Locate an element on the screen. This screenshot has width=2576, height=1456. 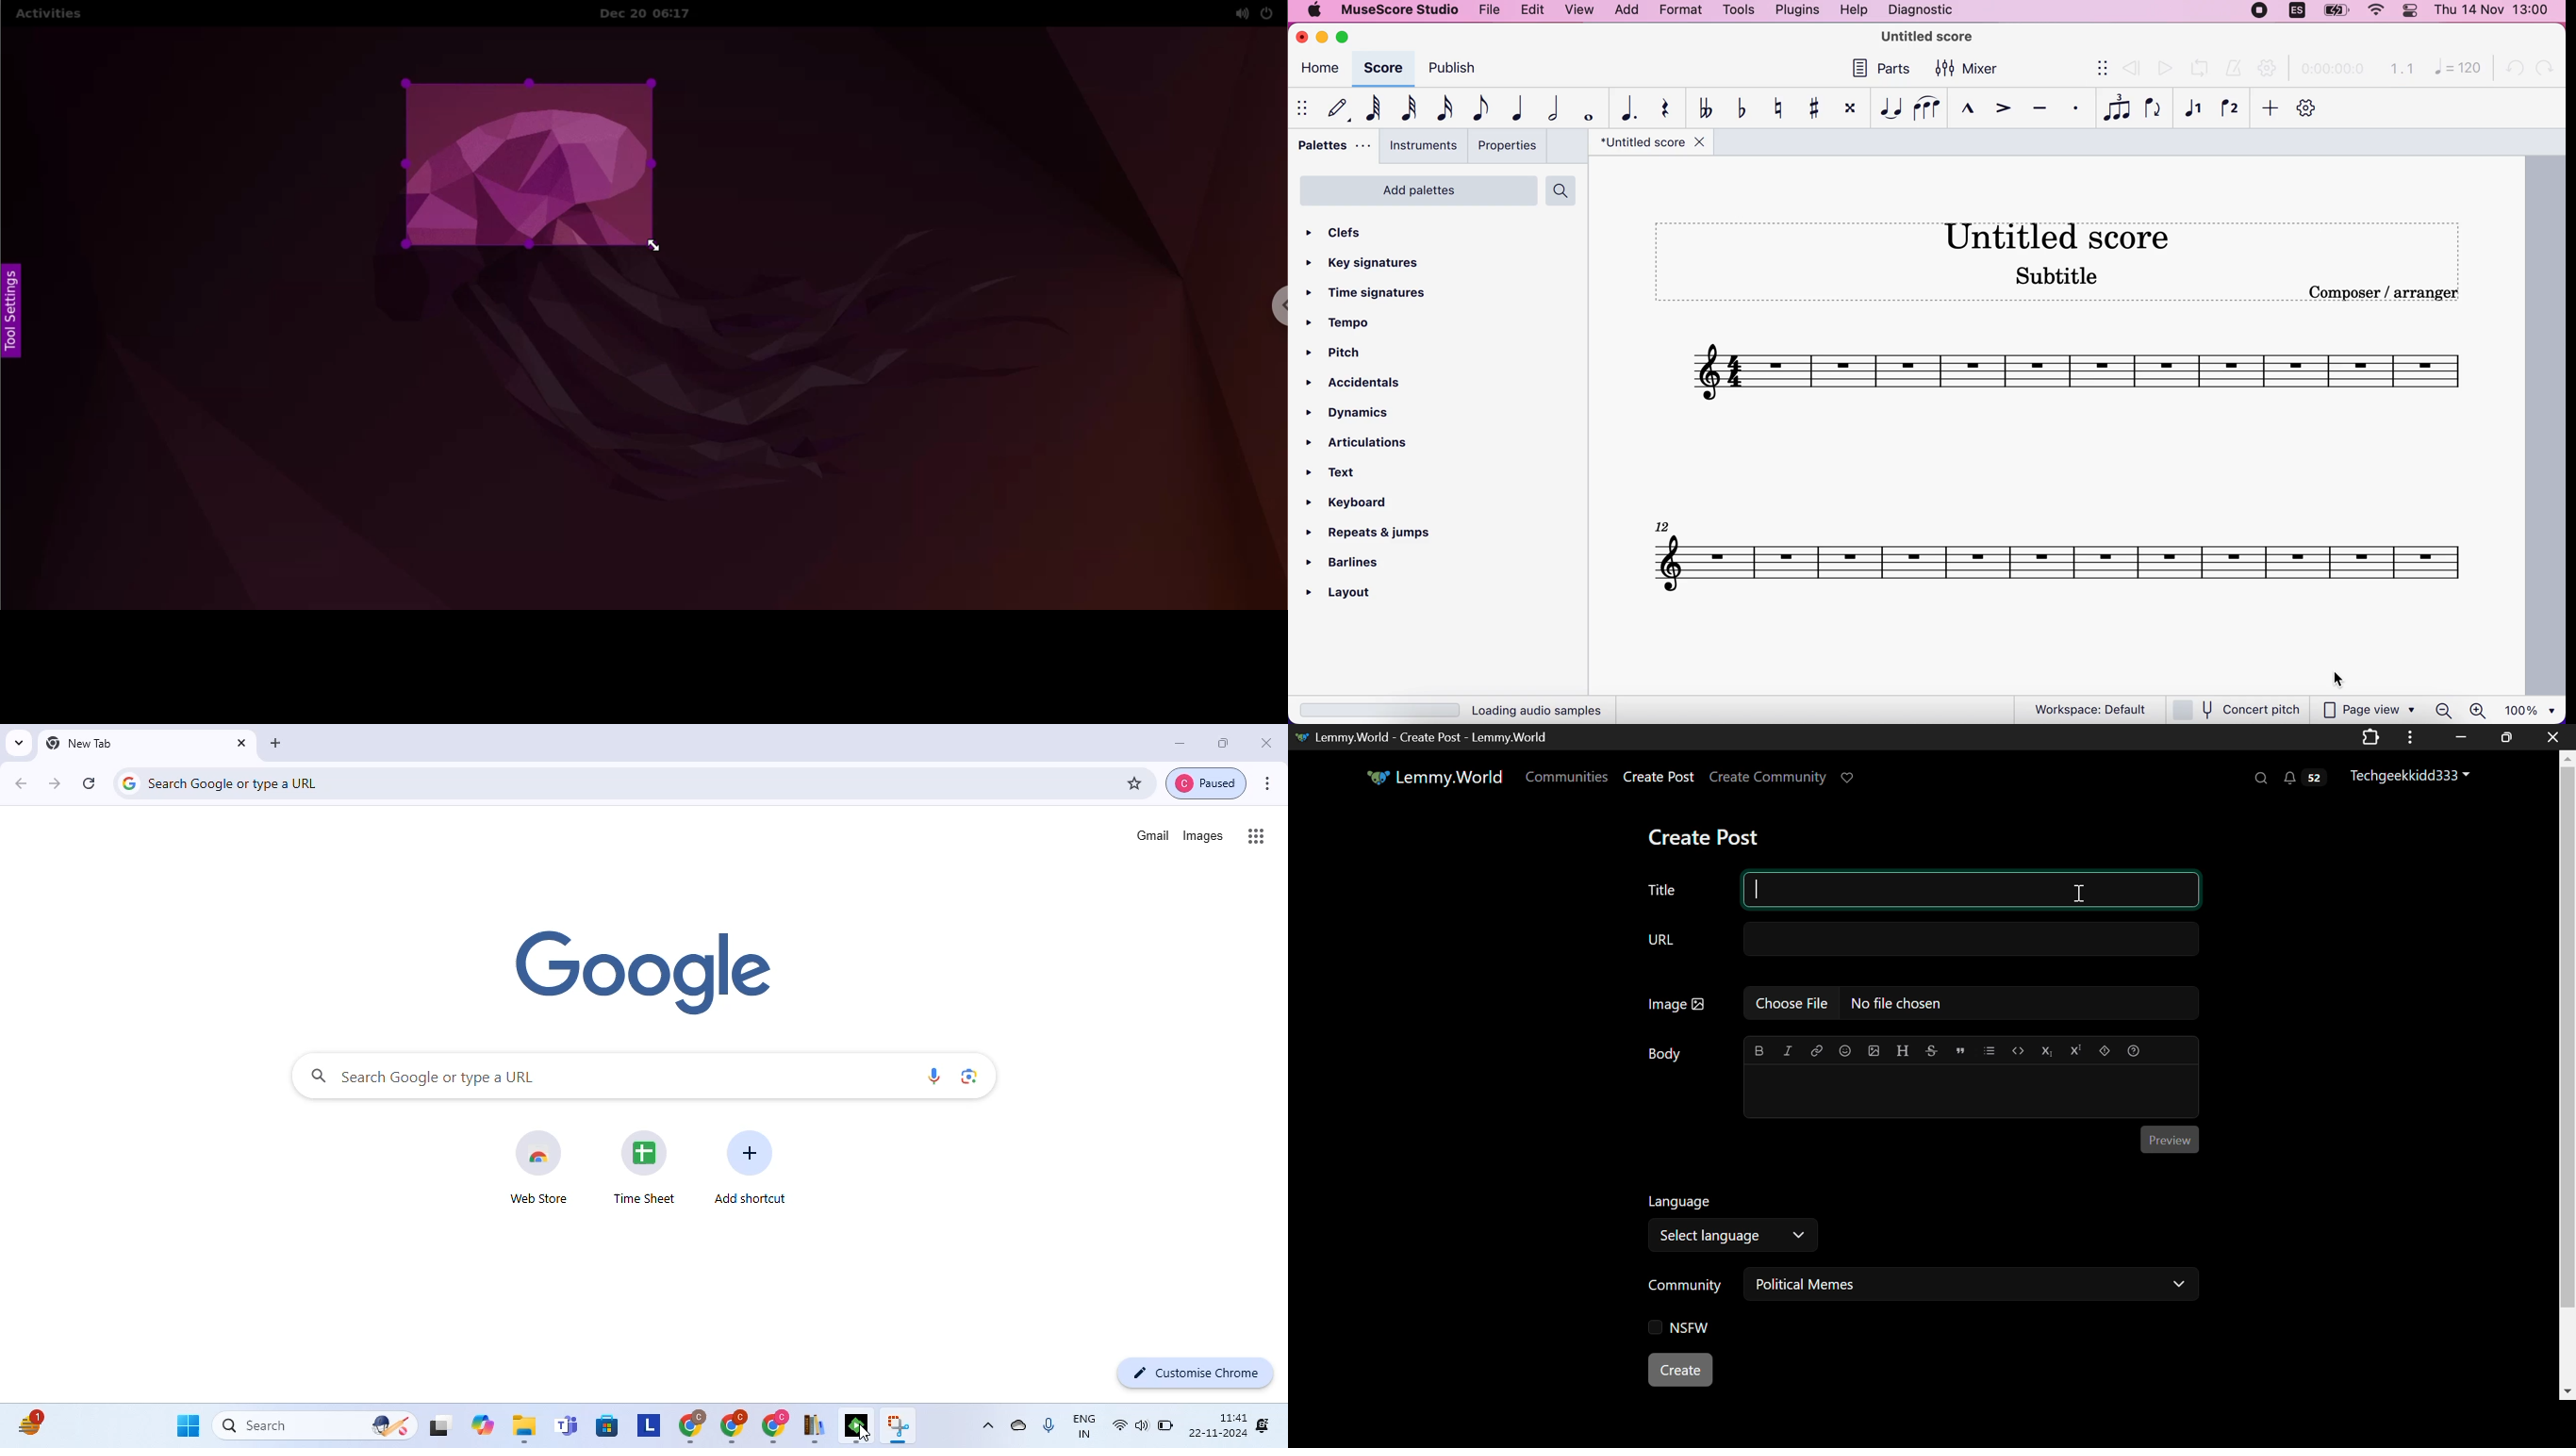
customize chrome is located at coordinates (1196, 1374).